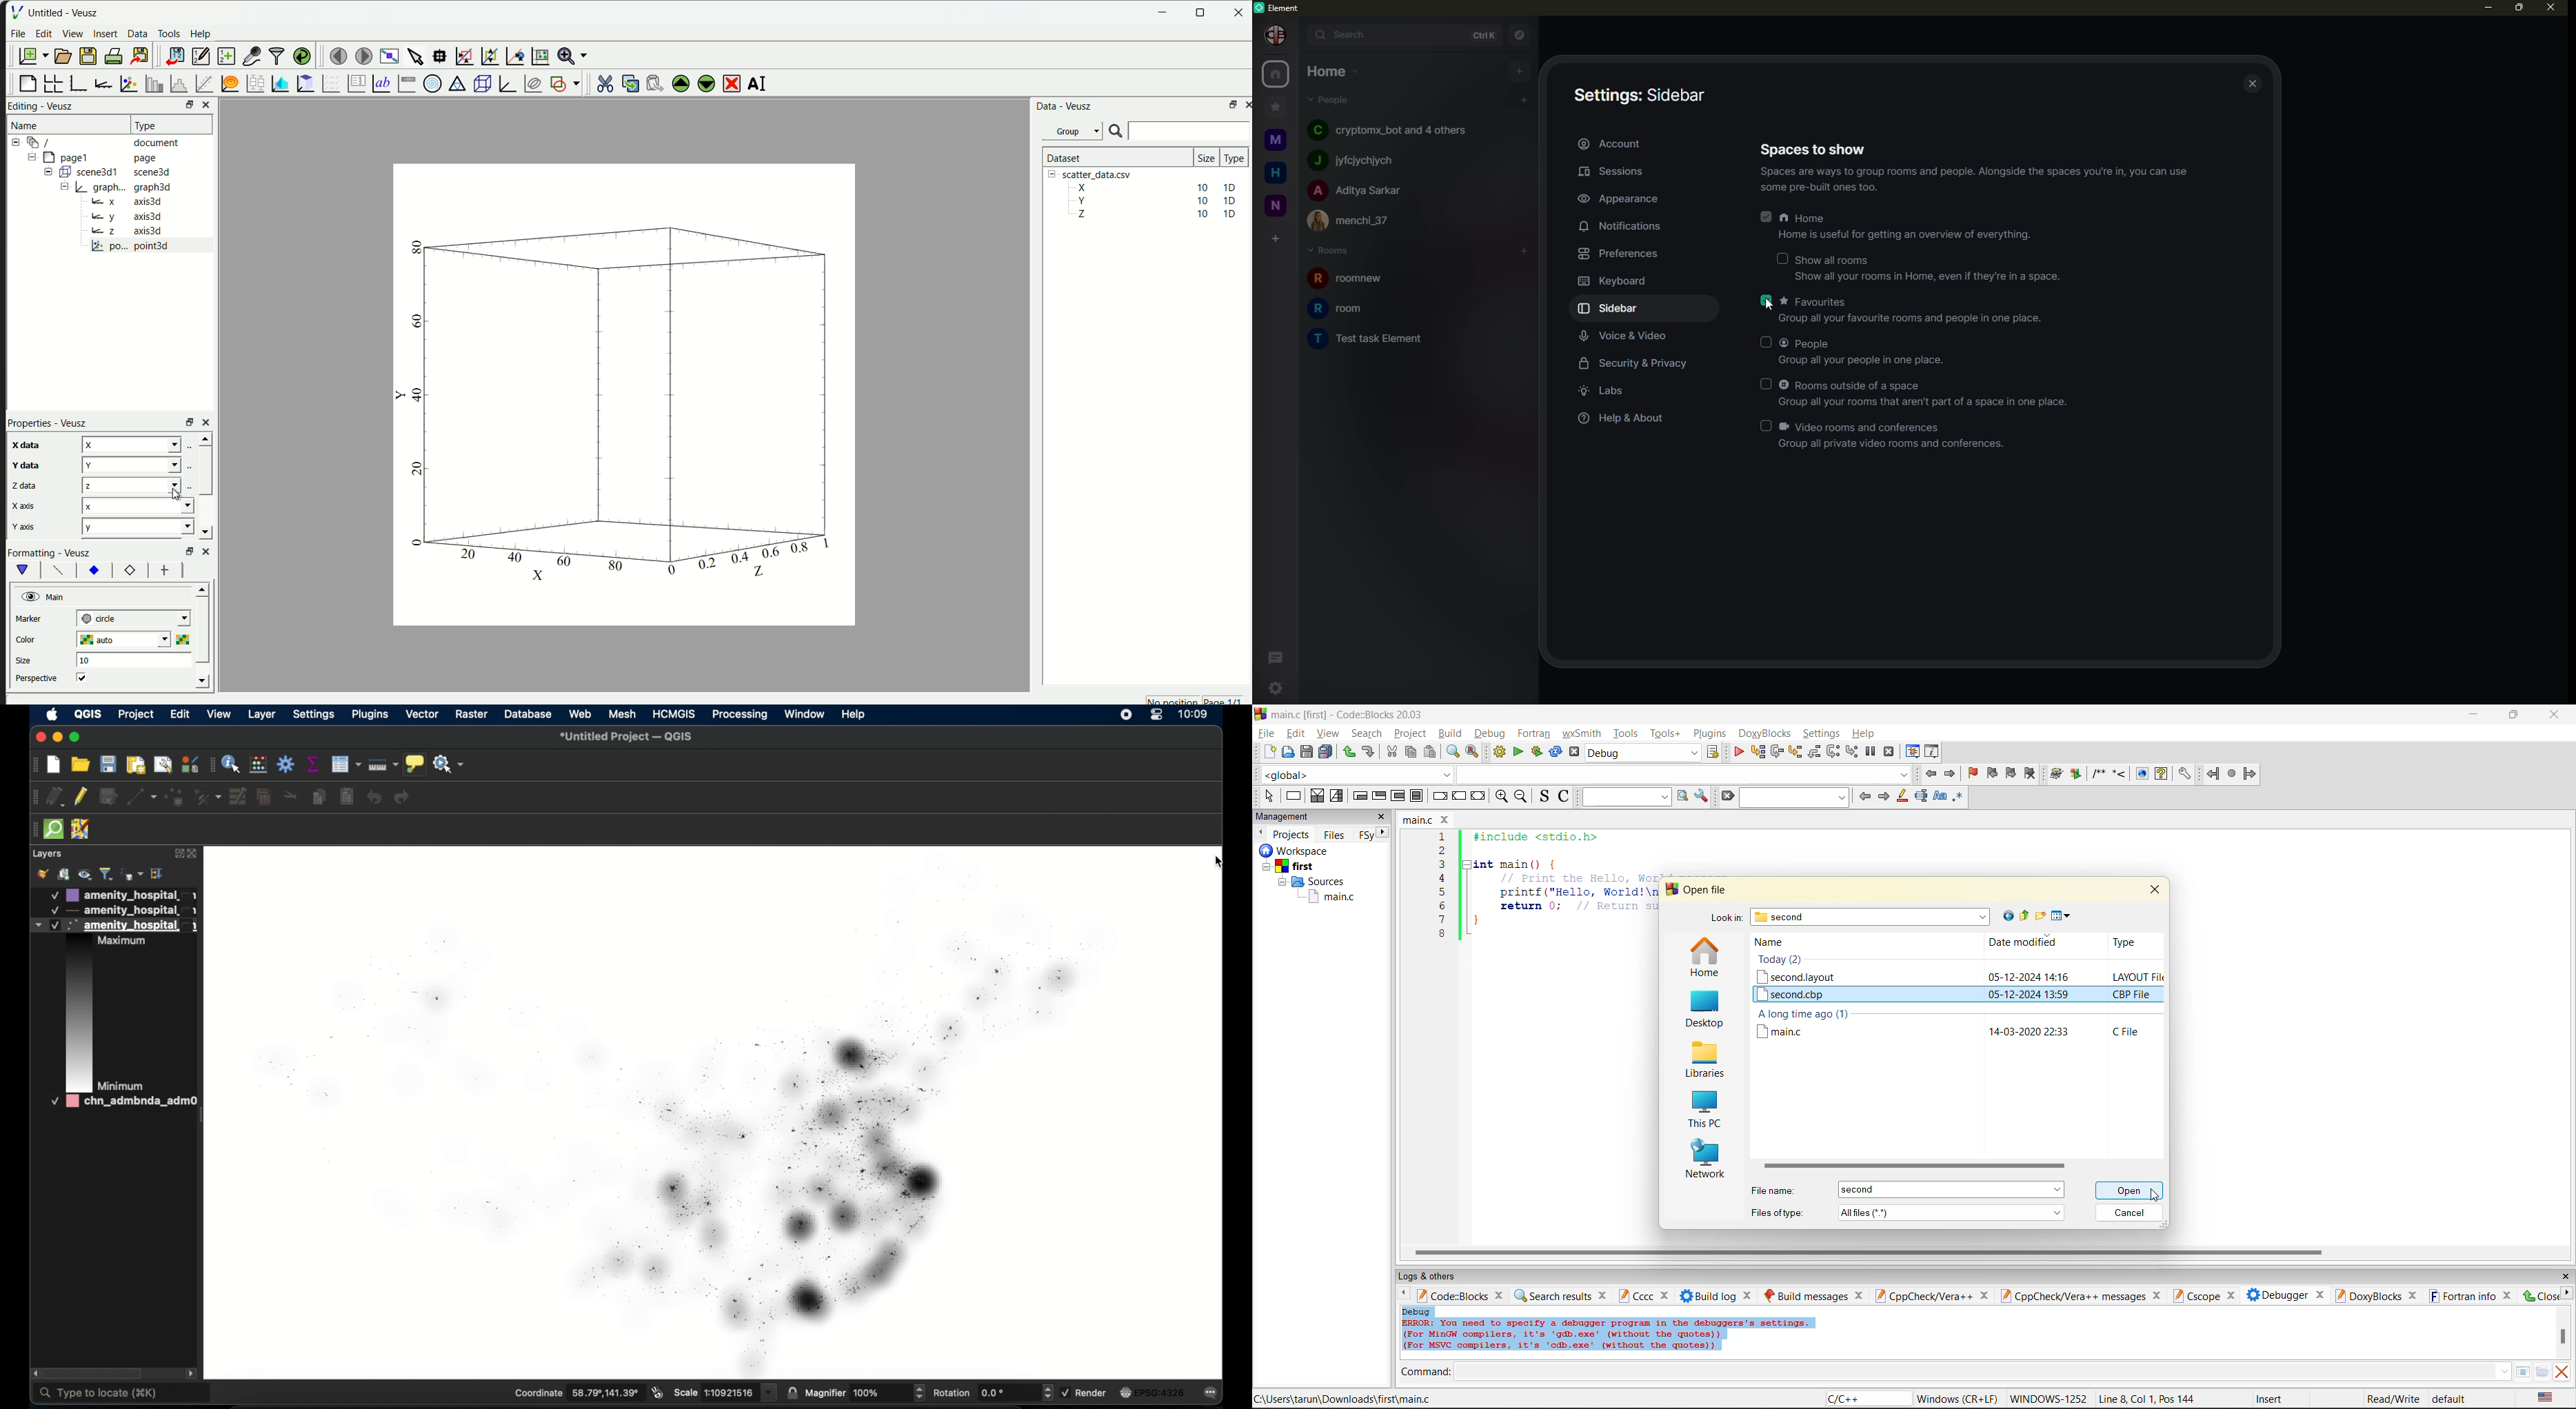  What do you see at coordinates (1400, 1295) in the screenshot?
I see `previous` at bounding box center [1400, 1295].